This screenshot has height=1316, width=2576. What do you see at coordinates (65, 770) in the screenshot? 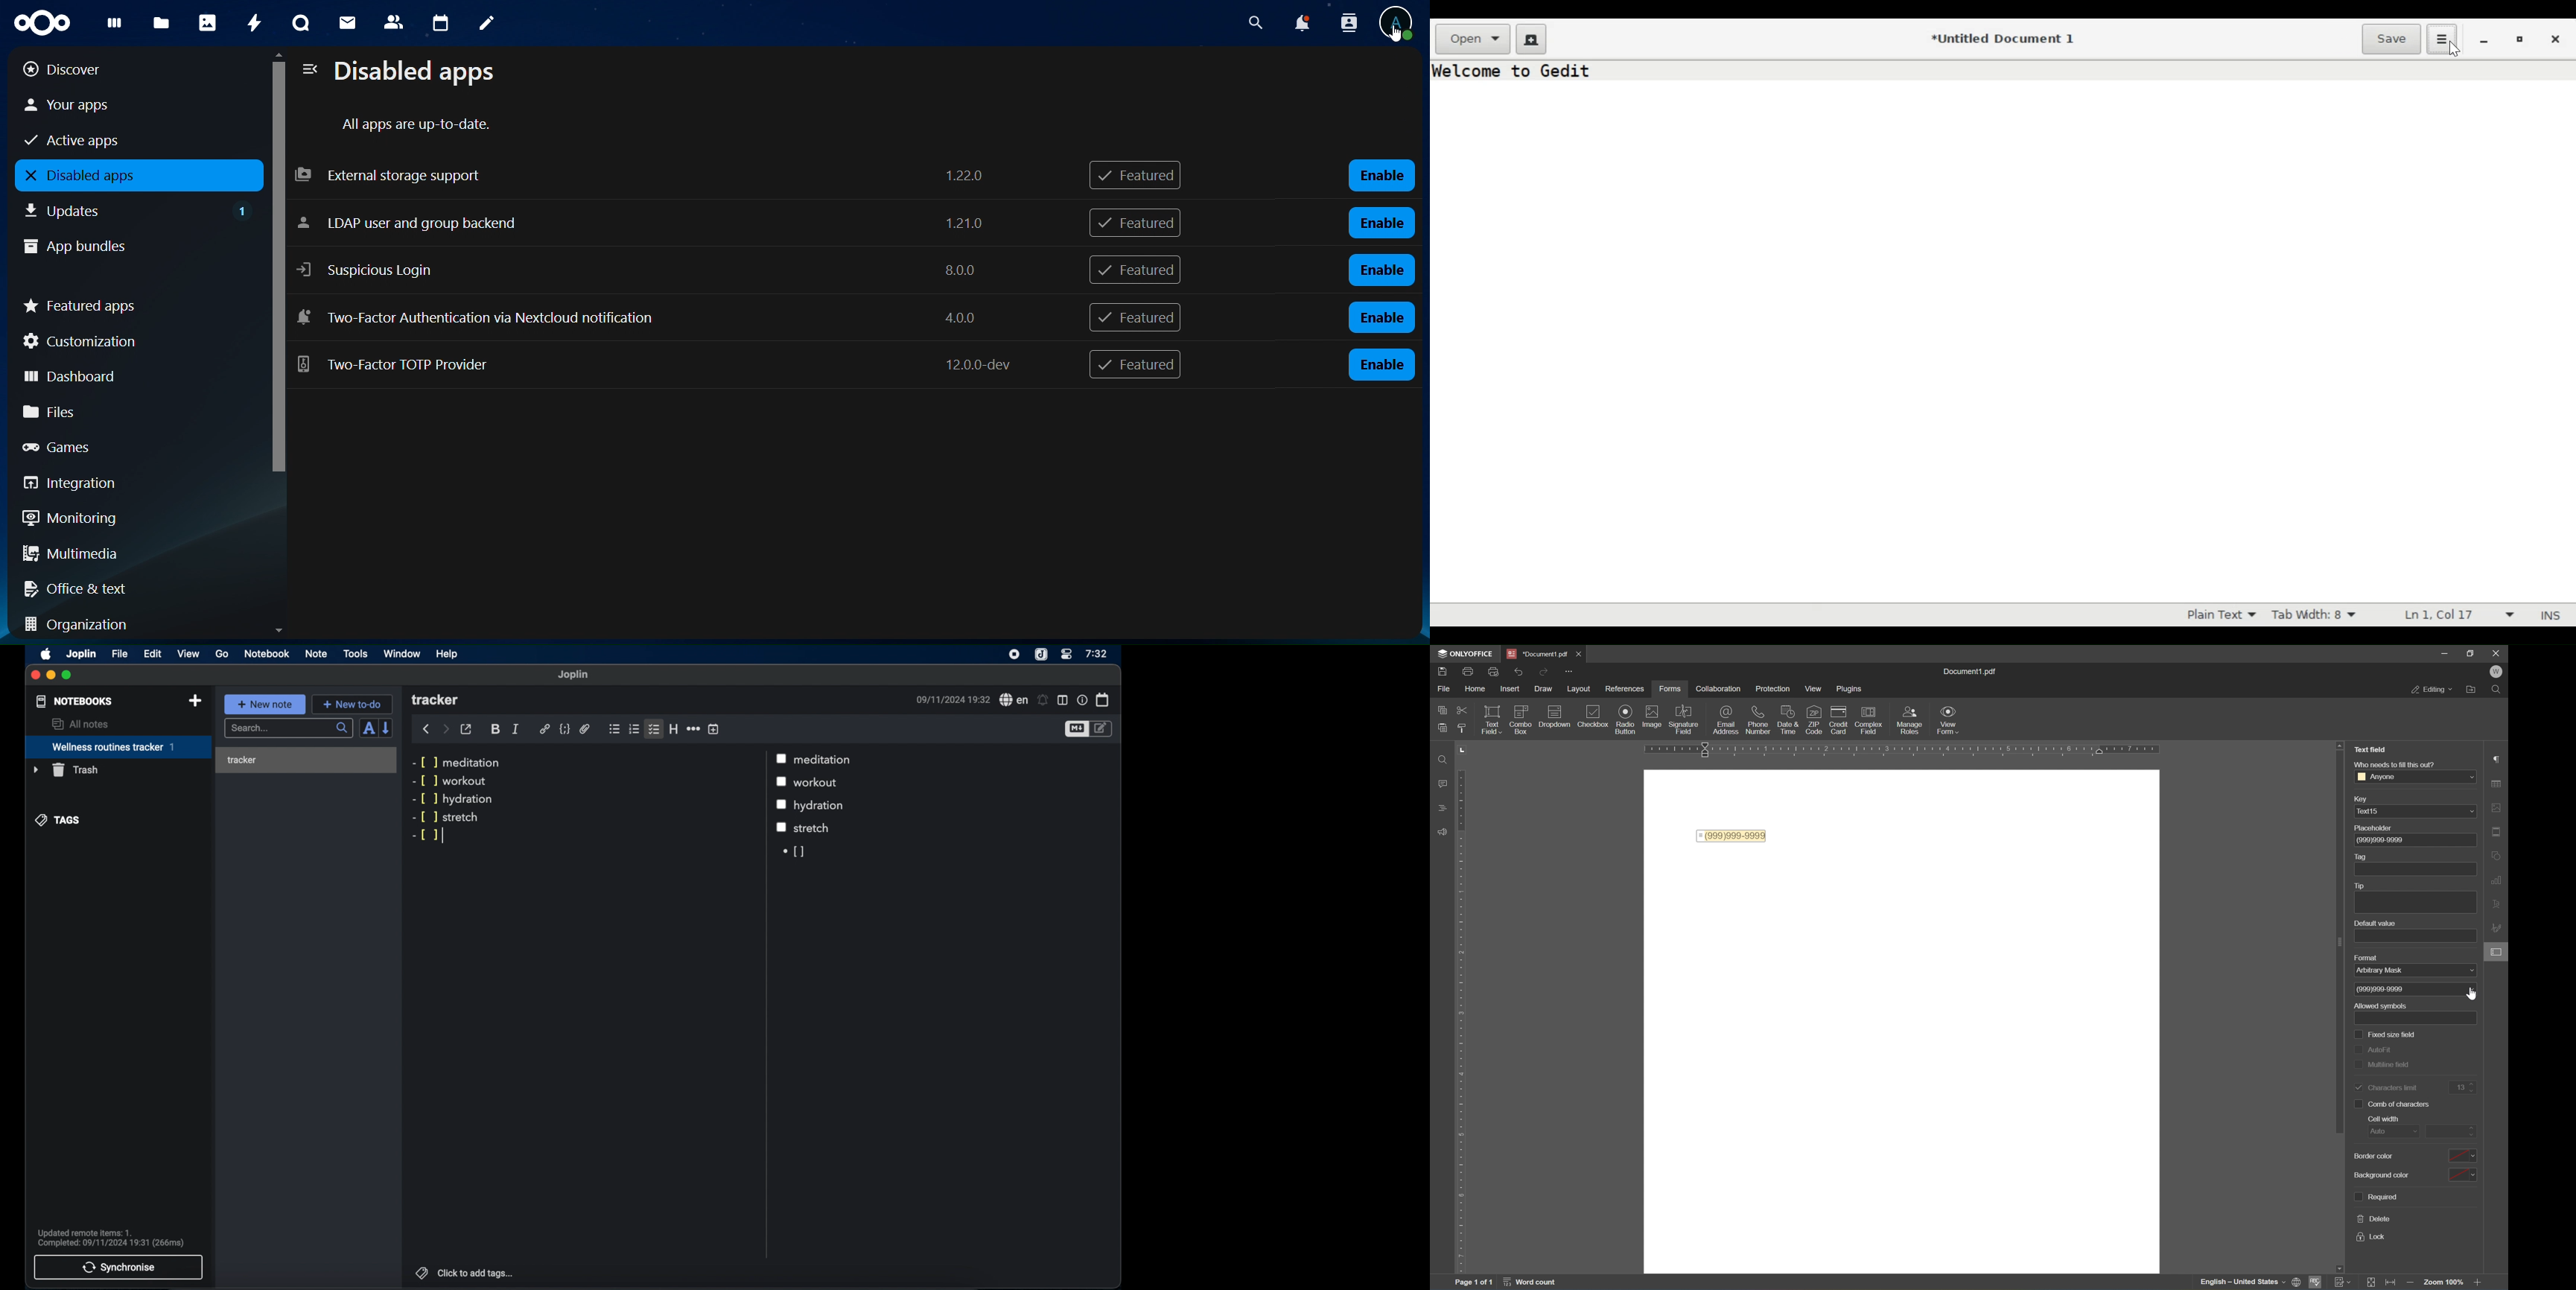
I see `trash` at bounding box center [65, 770].